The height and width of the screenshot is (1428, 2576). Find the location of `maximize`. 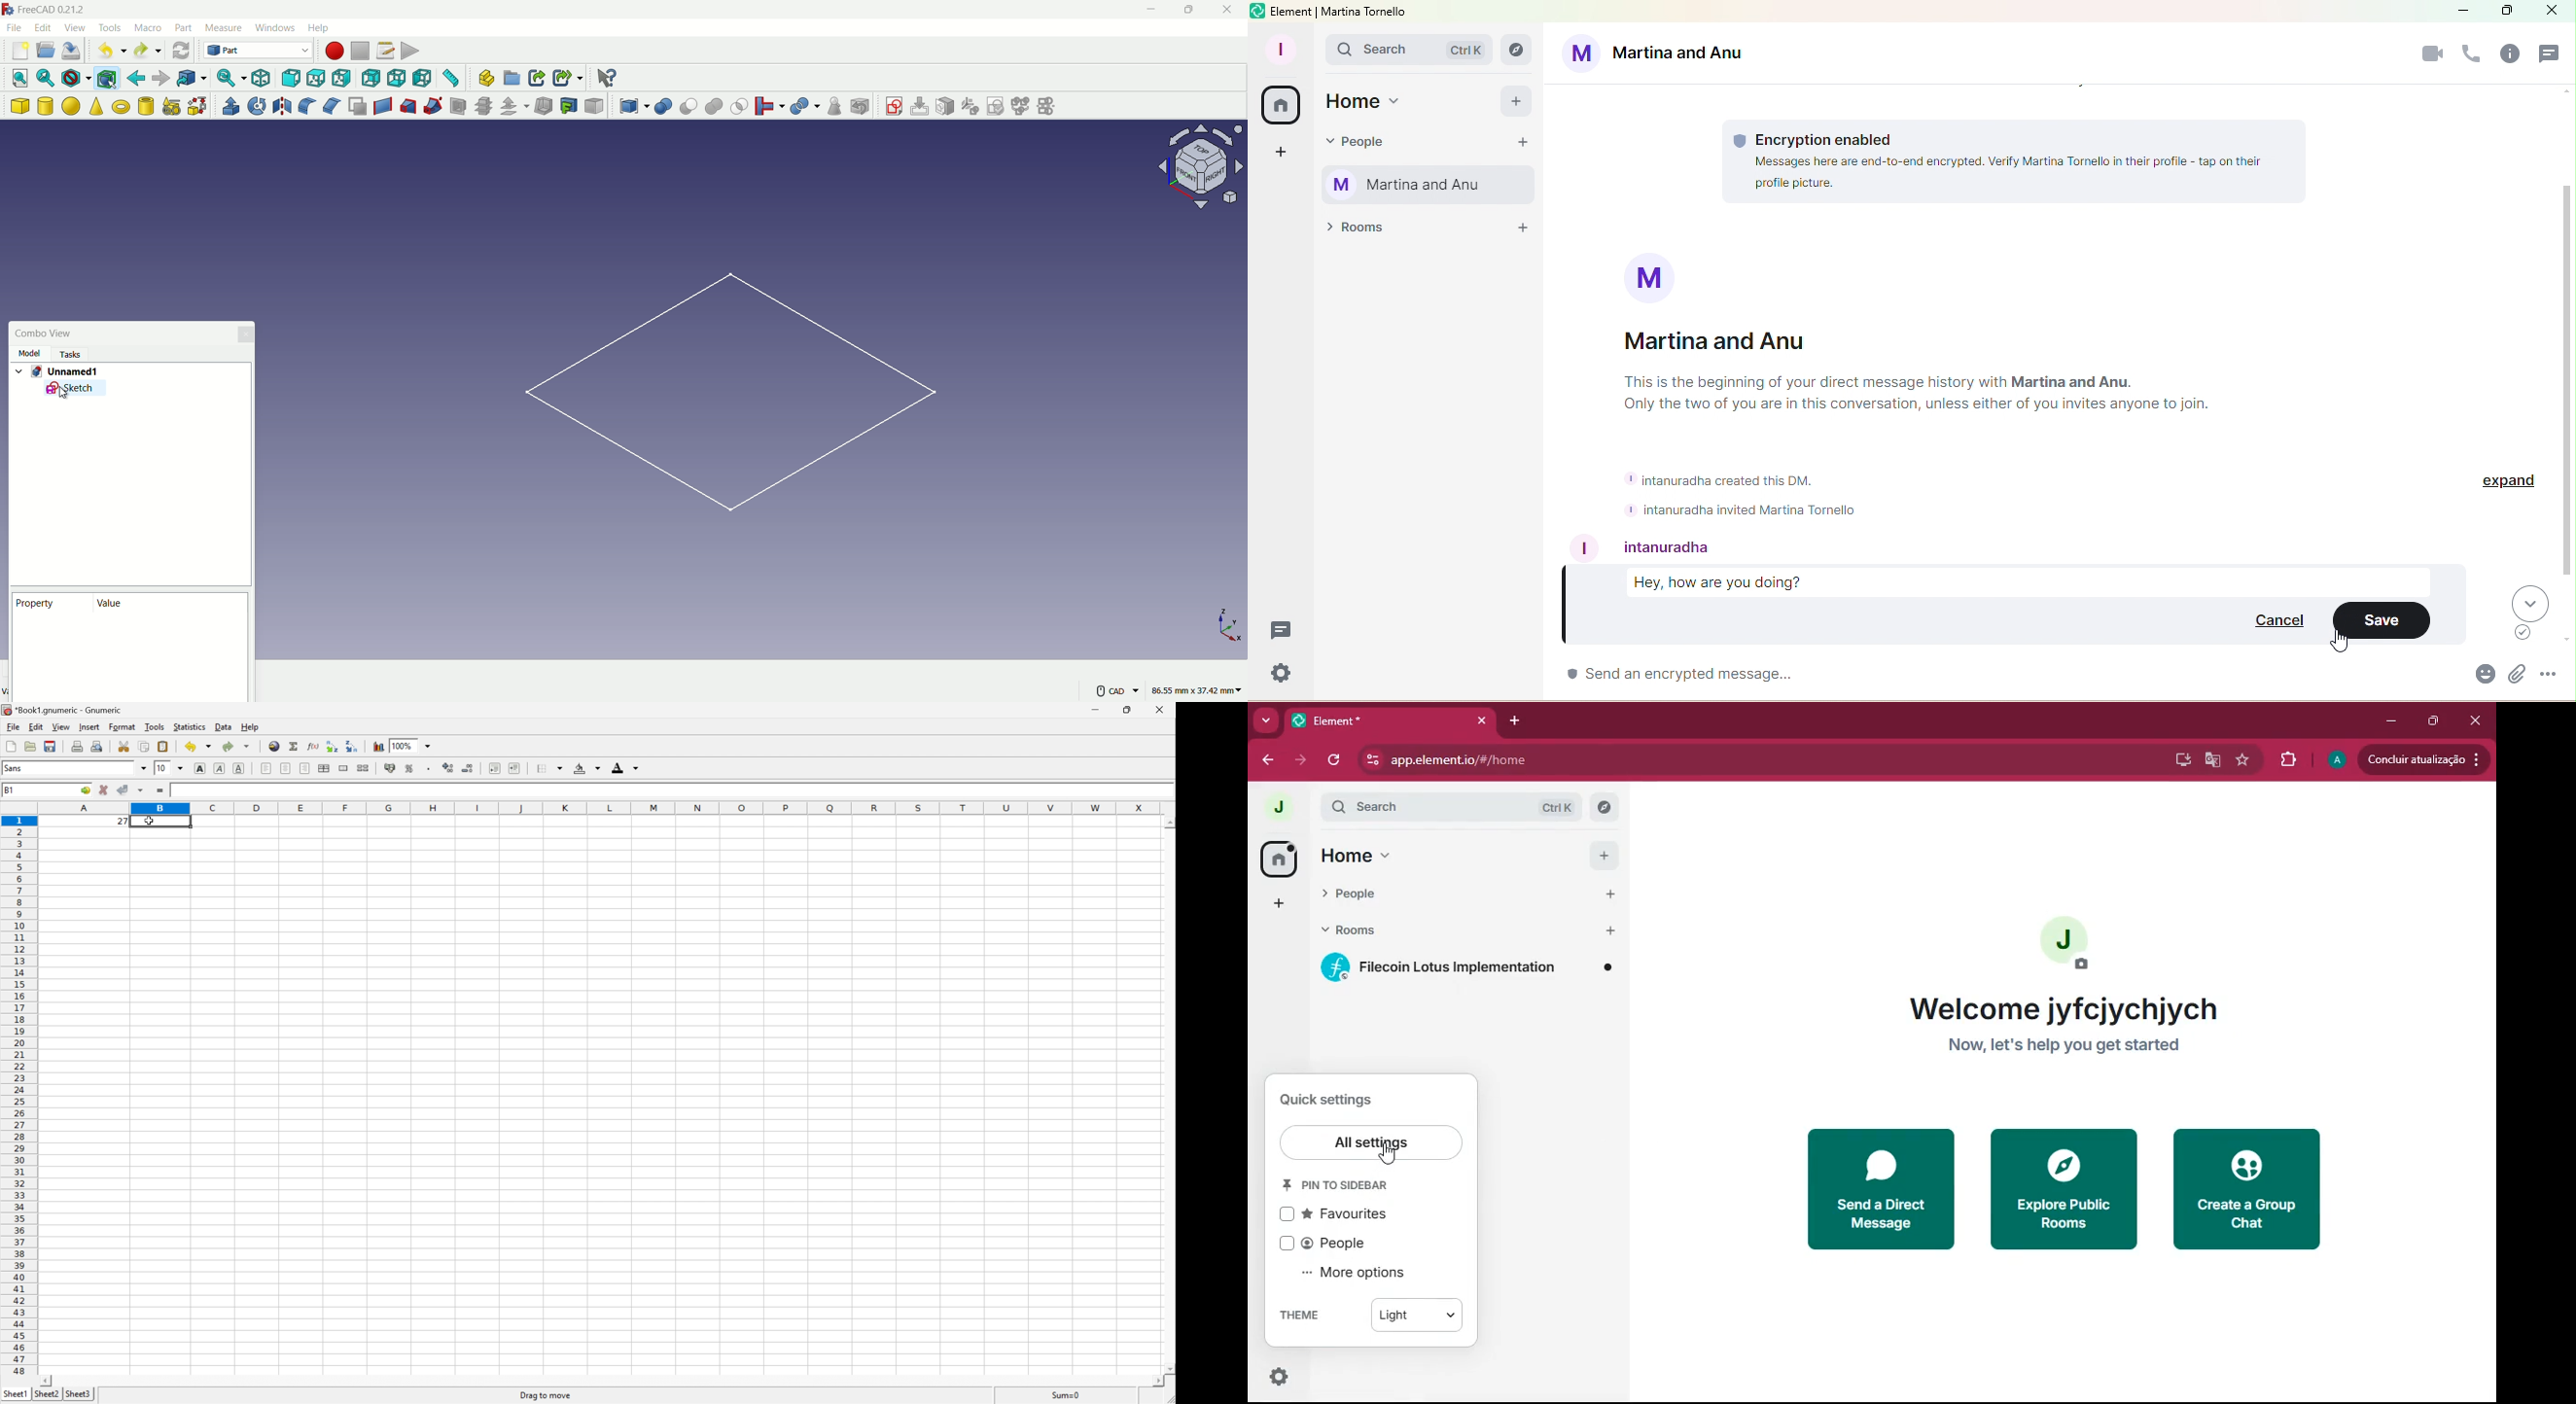

maximize is located at coordinates (2433, 722).